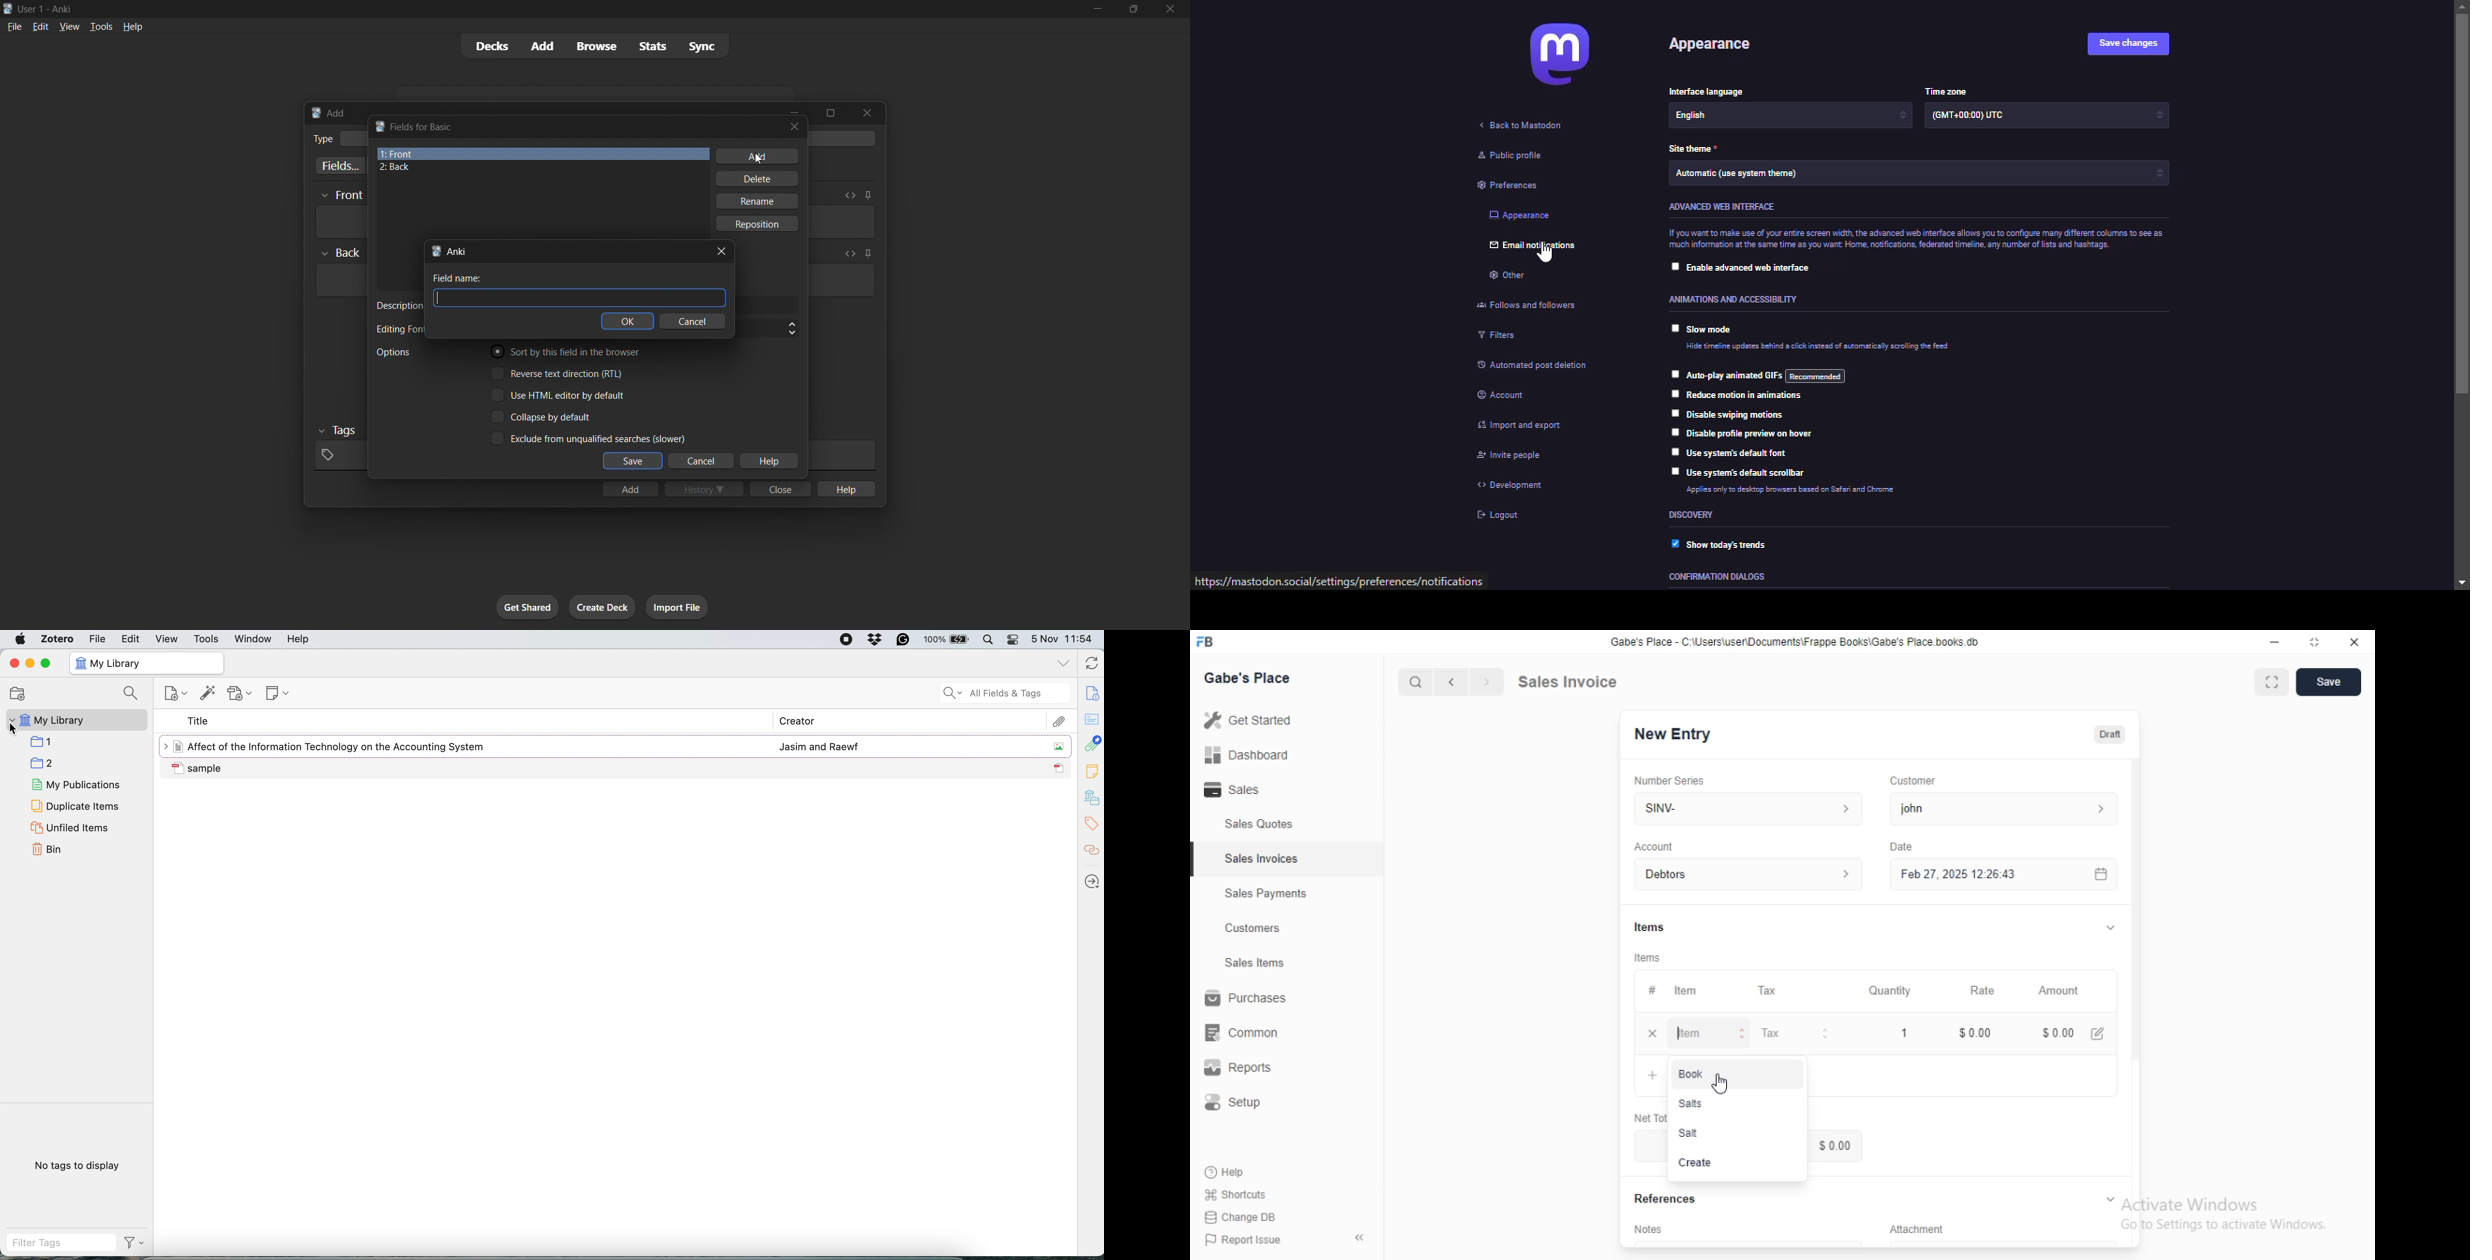 Image resolution: width=2492 pixels, height=1260 pixels. I want to click on time zone, so click(1970, 116).